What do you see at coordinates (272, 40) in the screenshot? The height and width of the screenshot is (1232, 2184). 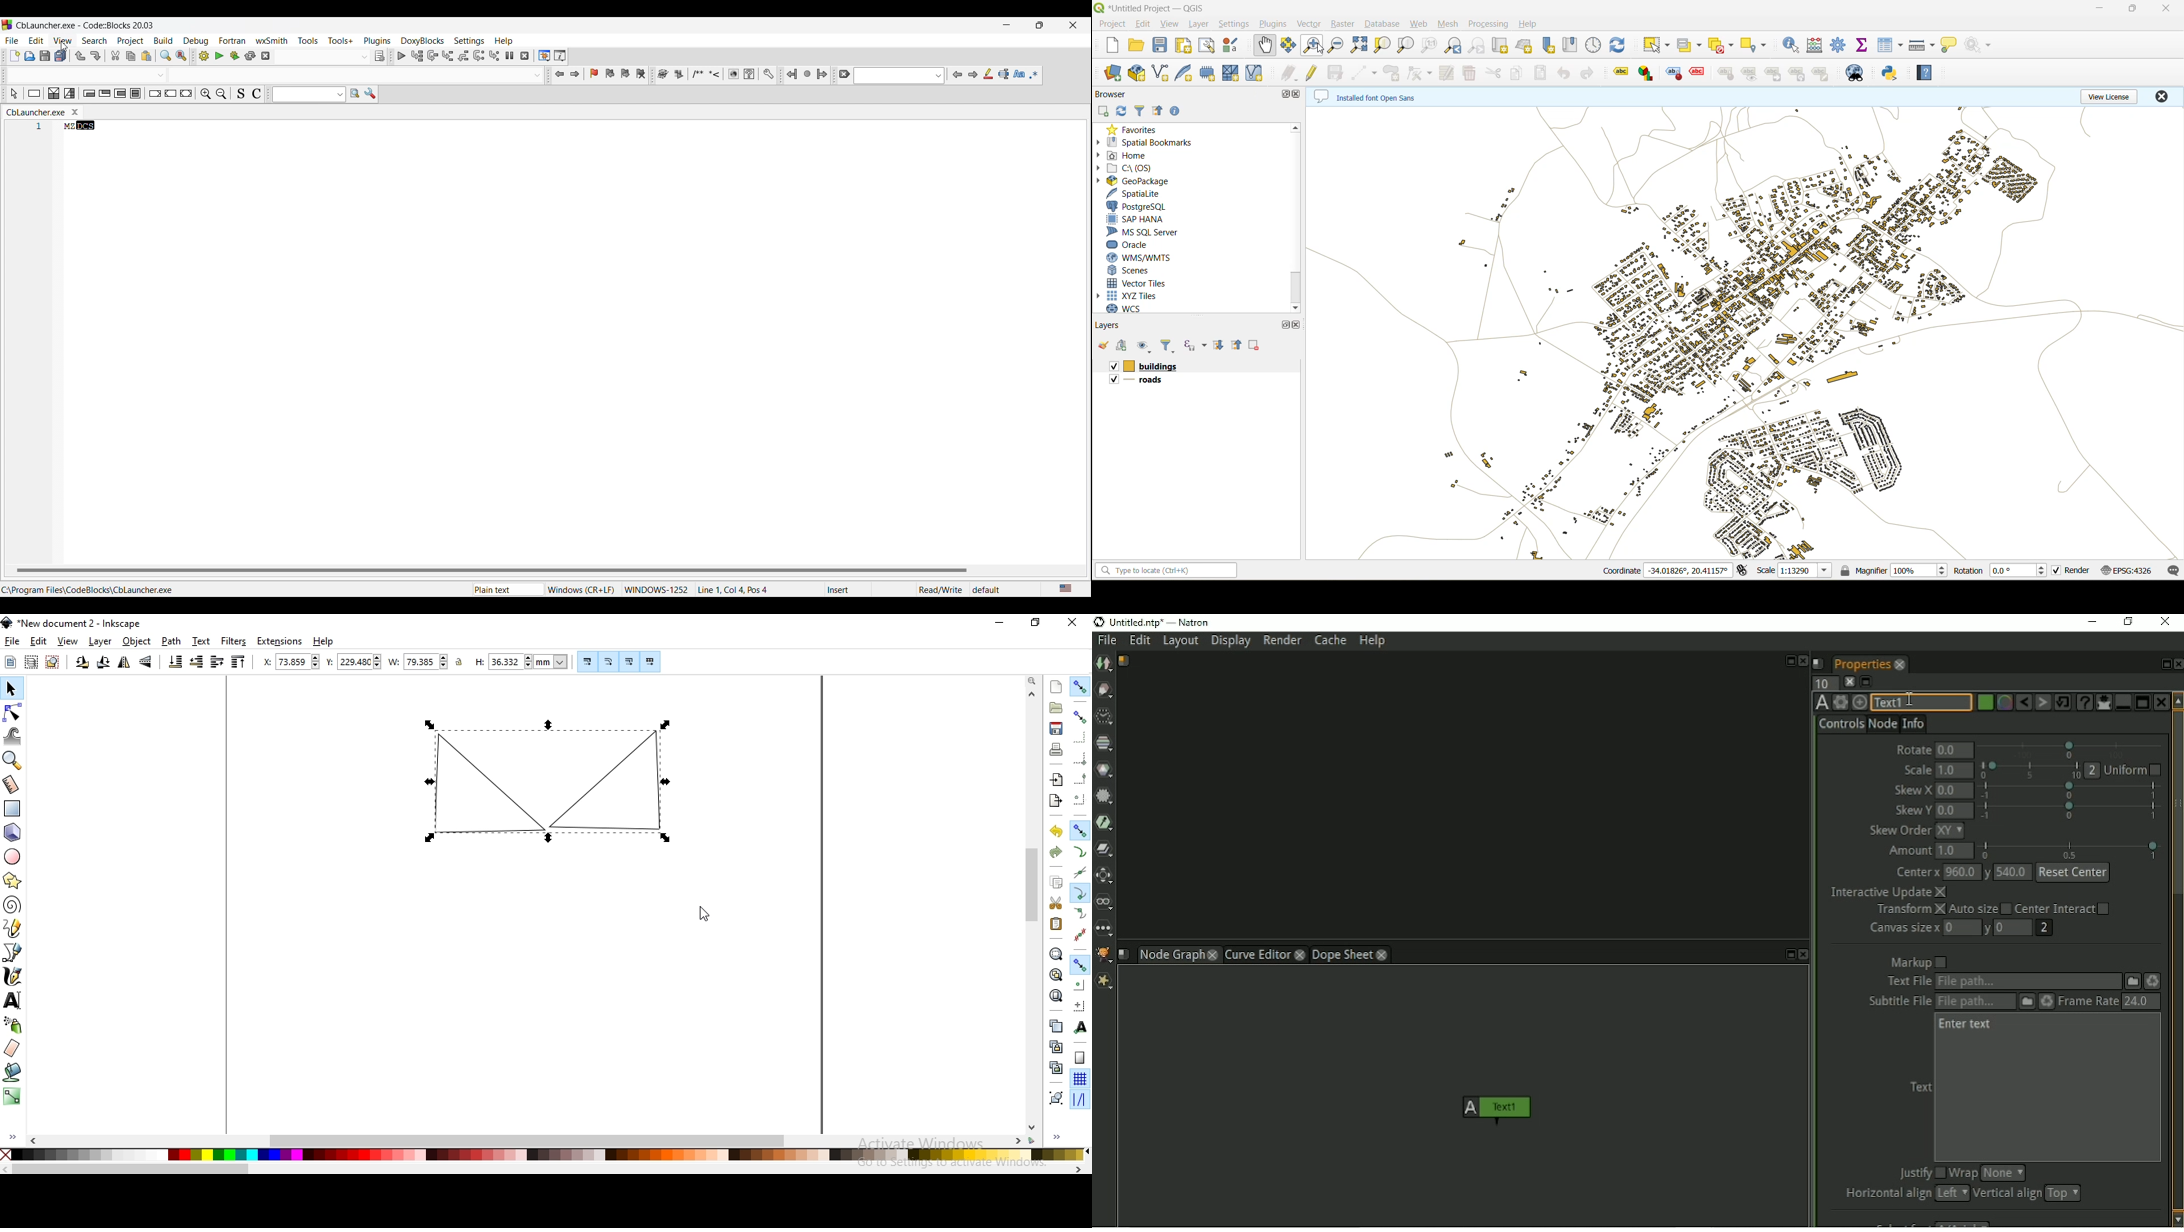 I see `wxSmith menu` at bounding box center [272, 40].